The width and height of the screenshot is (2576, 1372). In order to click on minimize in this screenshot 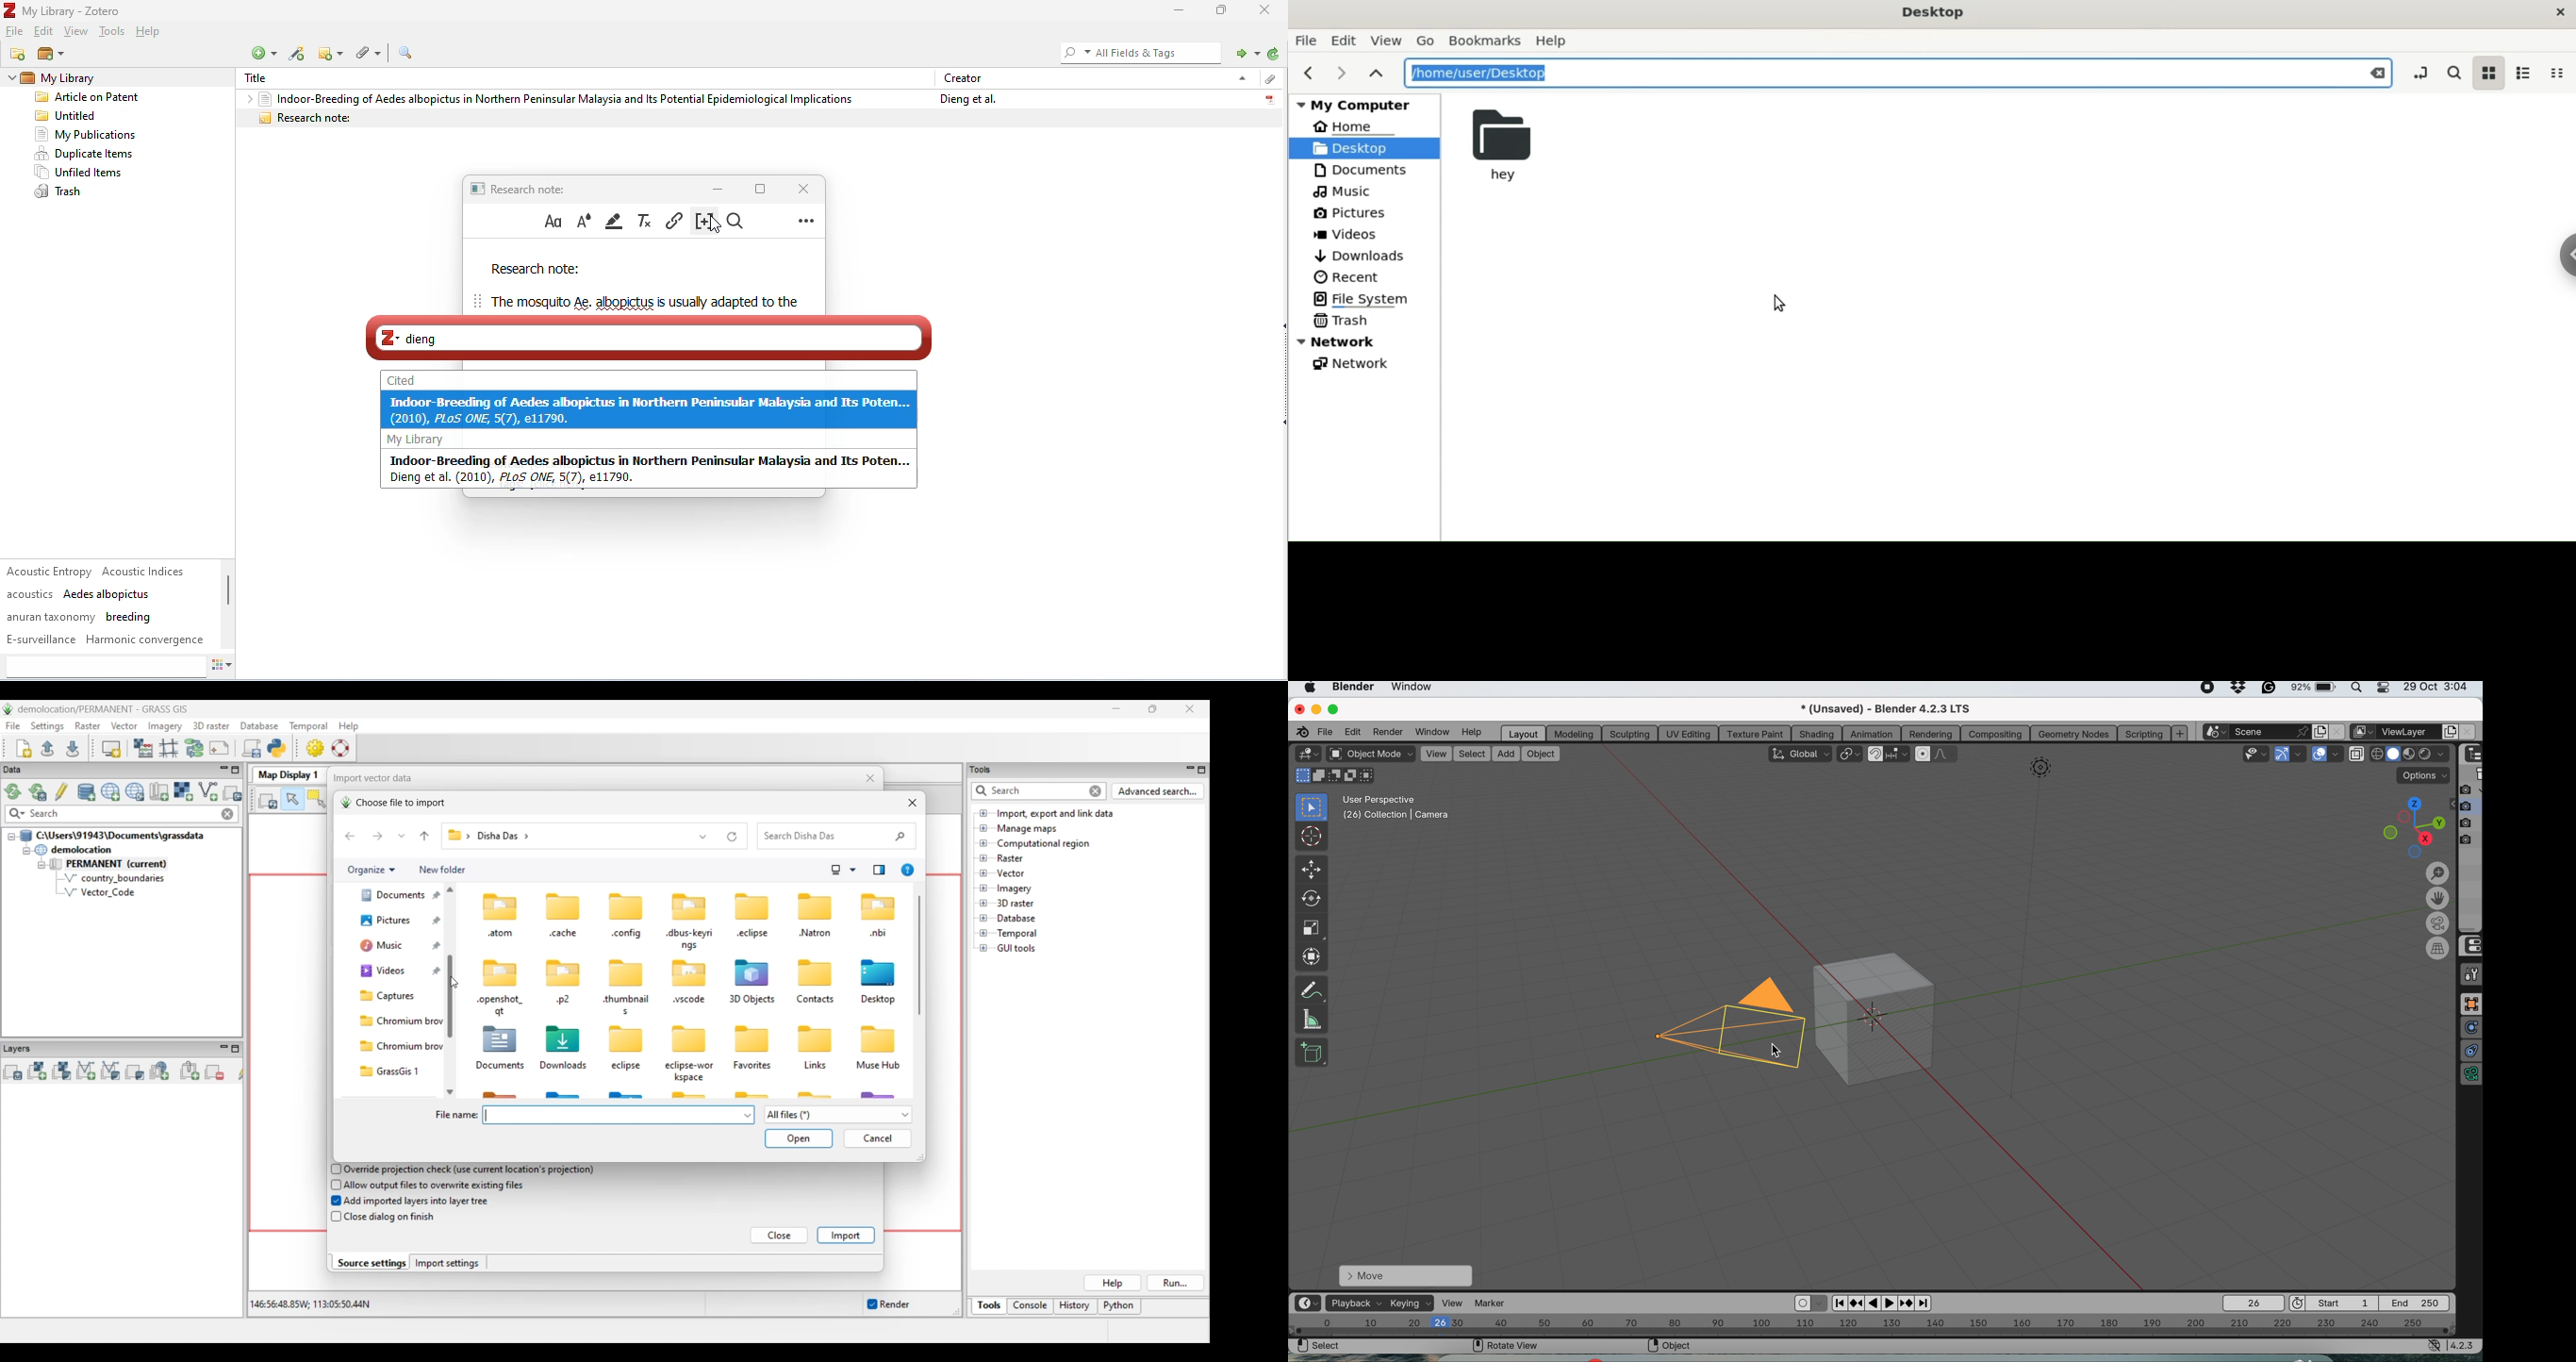, I will do `click(1176, 10)`.